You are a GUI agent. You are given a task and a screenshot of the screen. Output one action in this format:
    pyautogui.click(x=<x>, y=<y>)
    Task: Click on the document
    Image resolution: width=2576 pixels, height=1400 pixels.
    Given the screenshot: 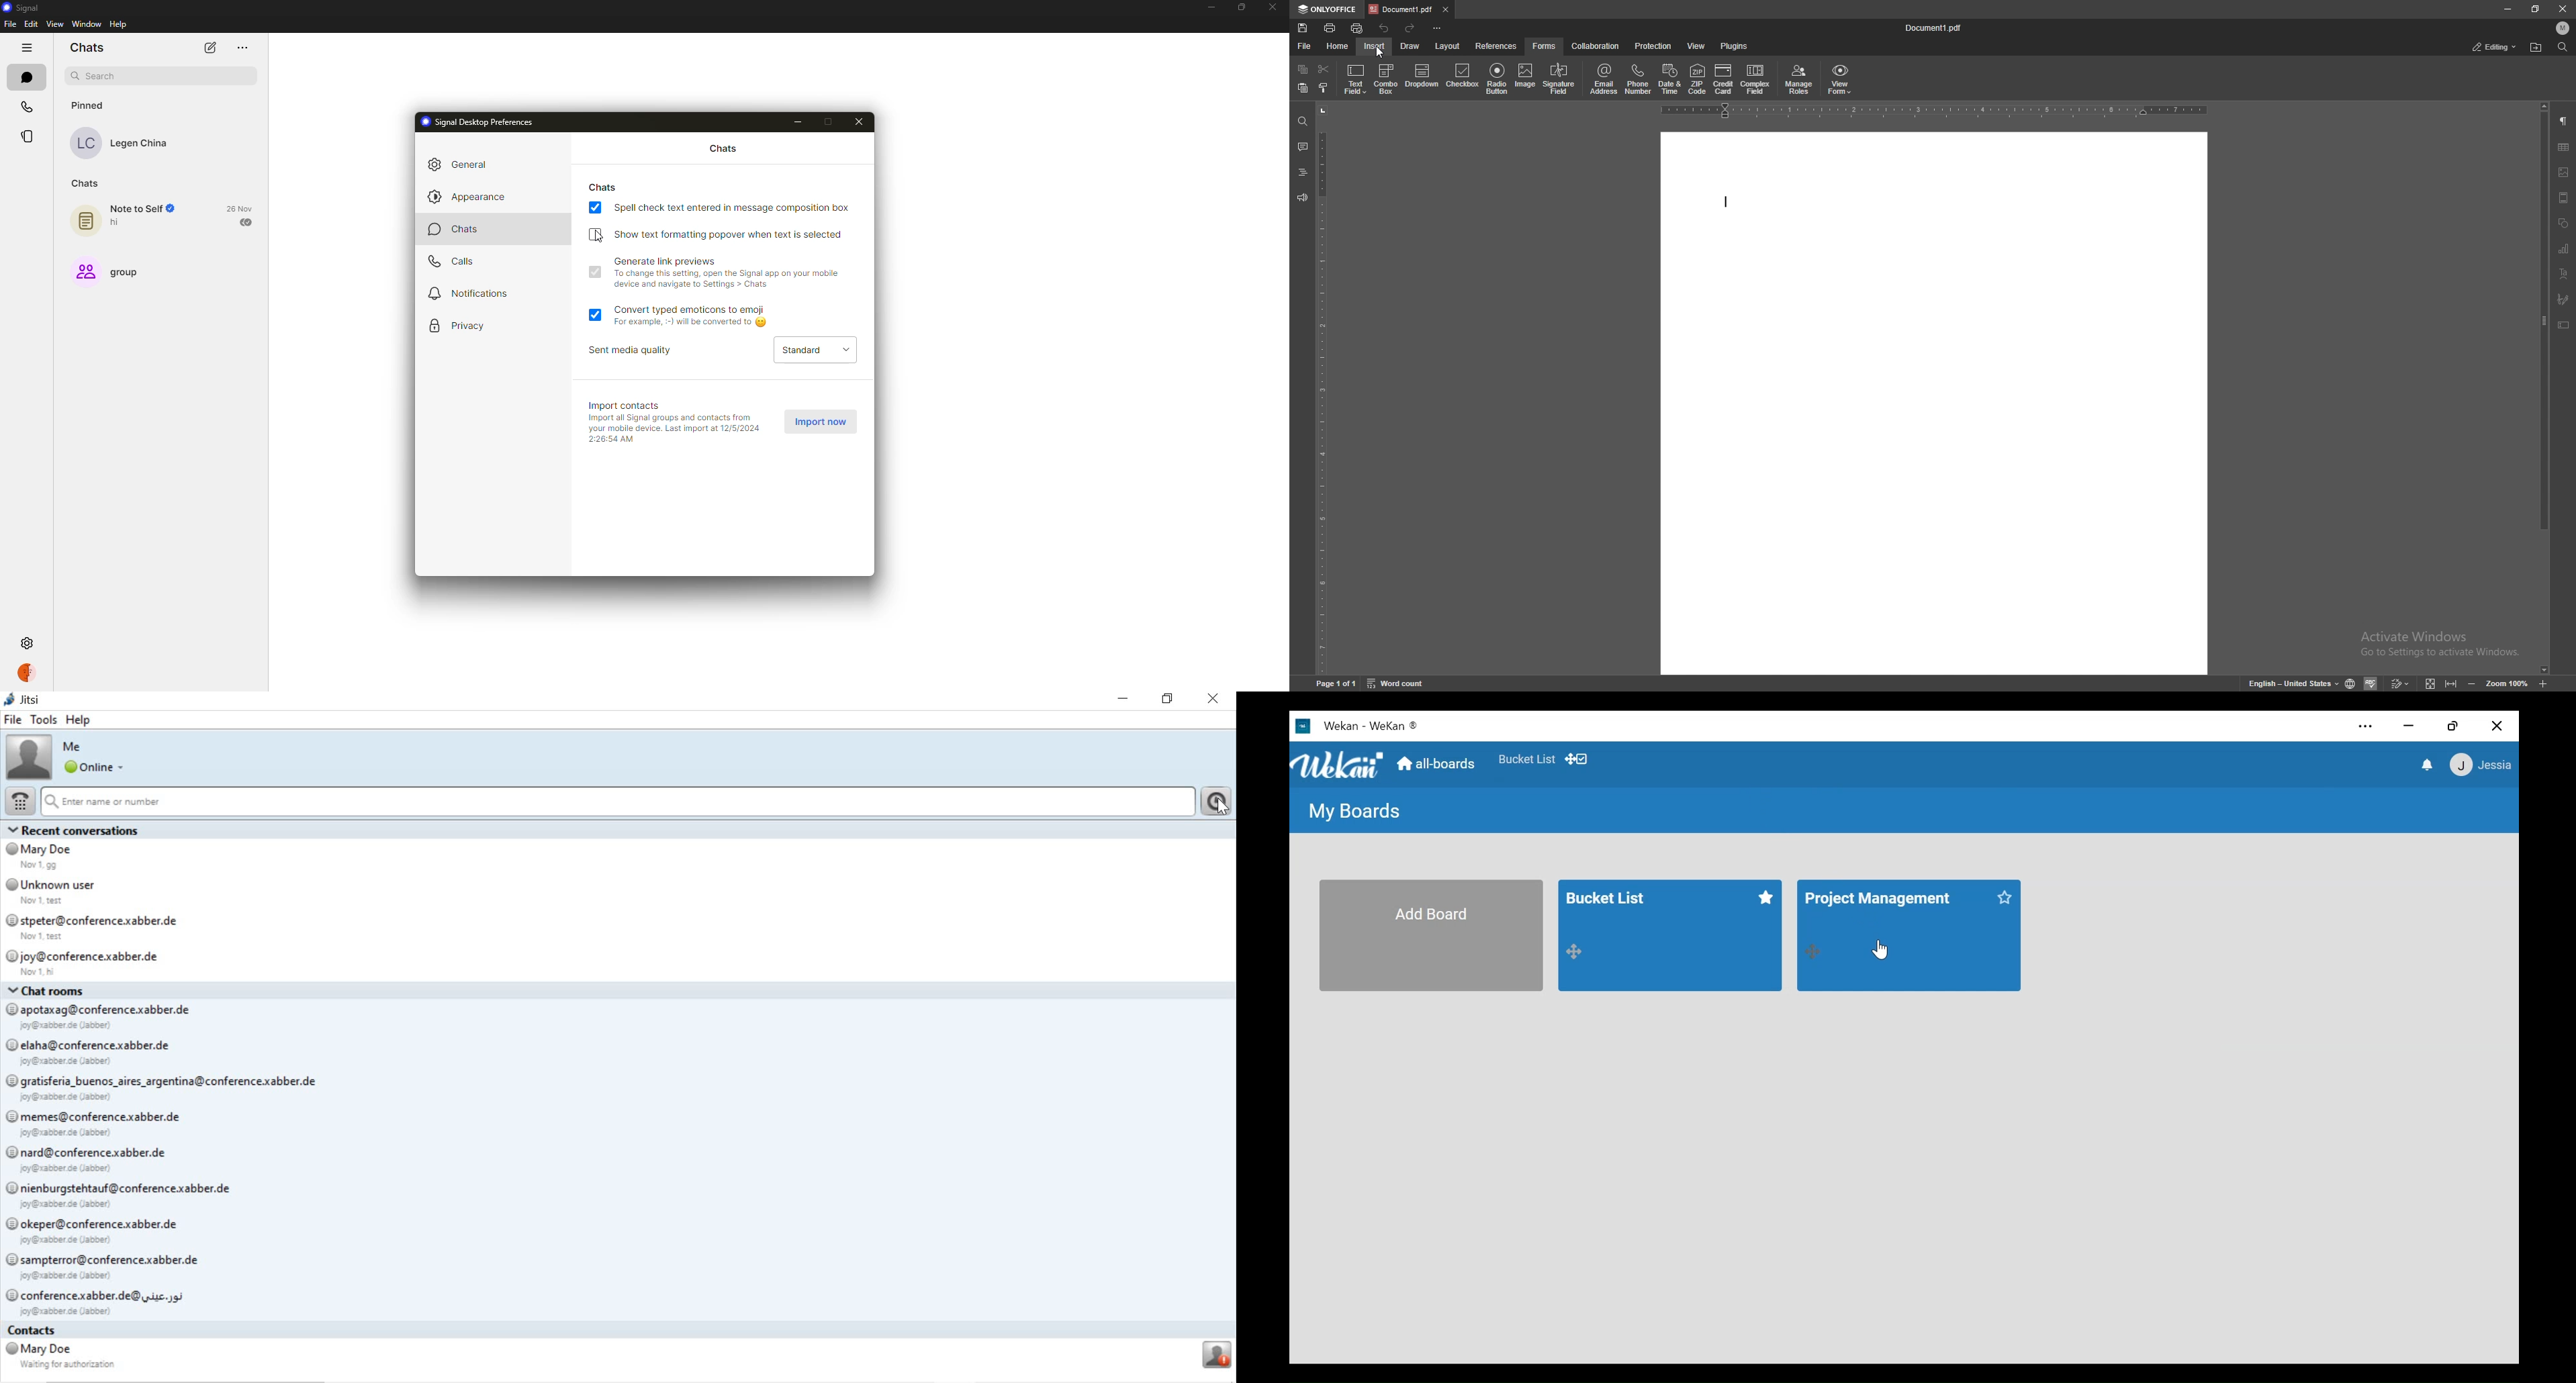 What is the action you would take?
    pyautogui.click(x=1931, y=404)
    